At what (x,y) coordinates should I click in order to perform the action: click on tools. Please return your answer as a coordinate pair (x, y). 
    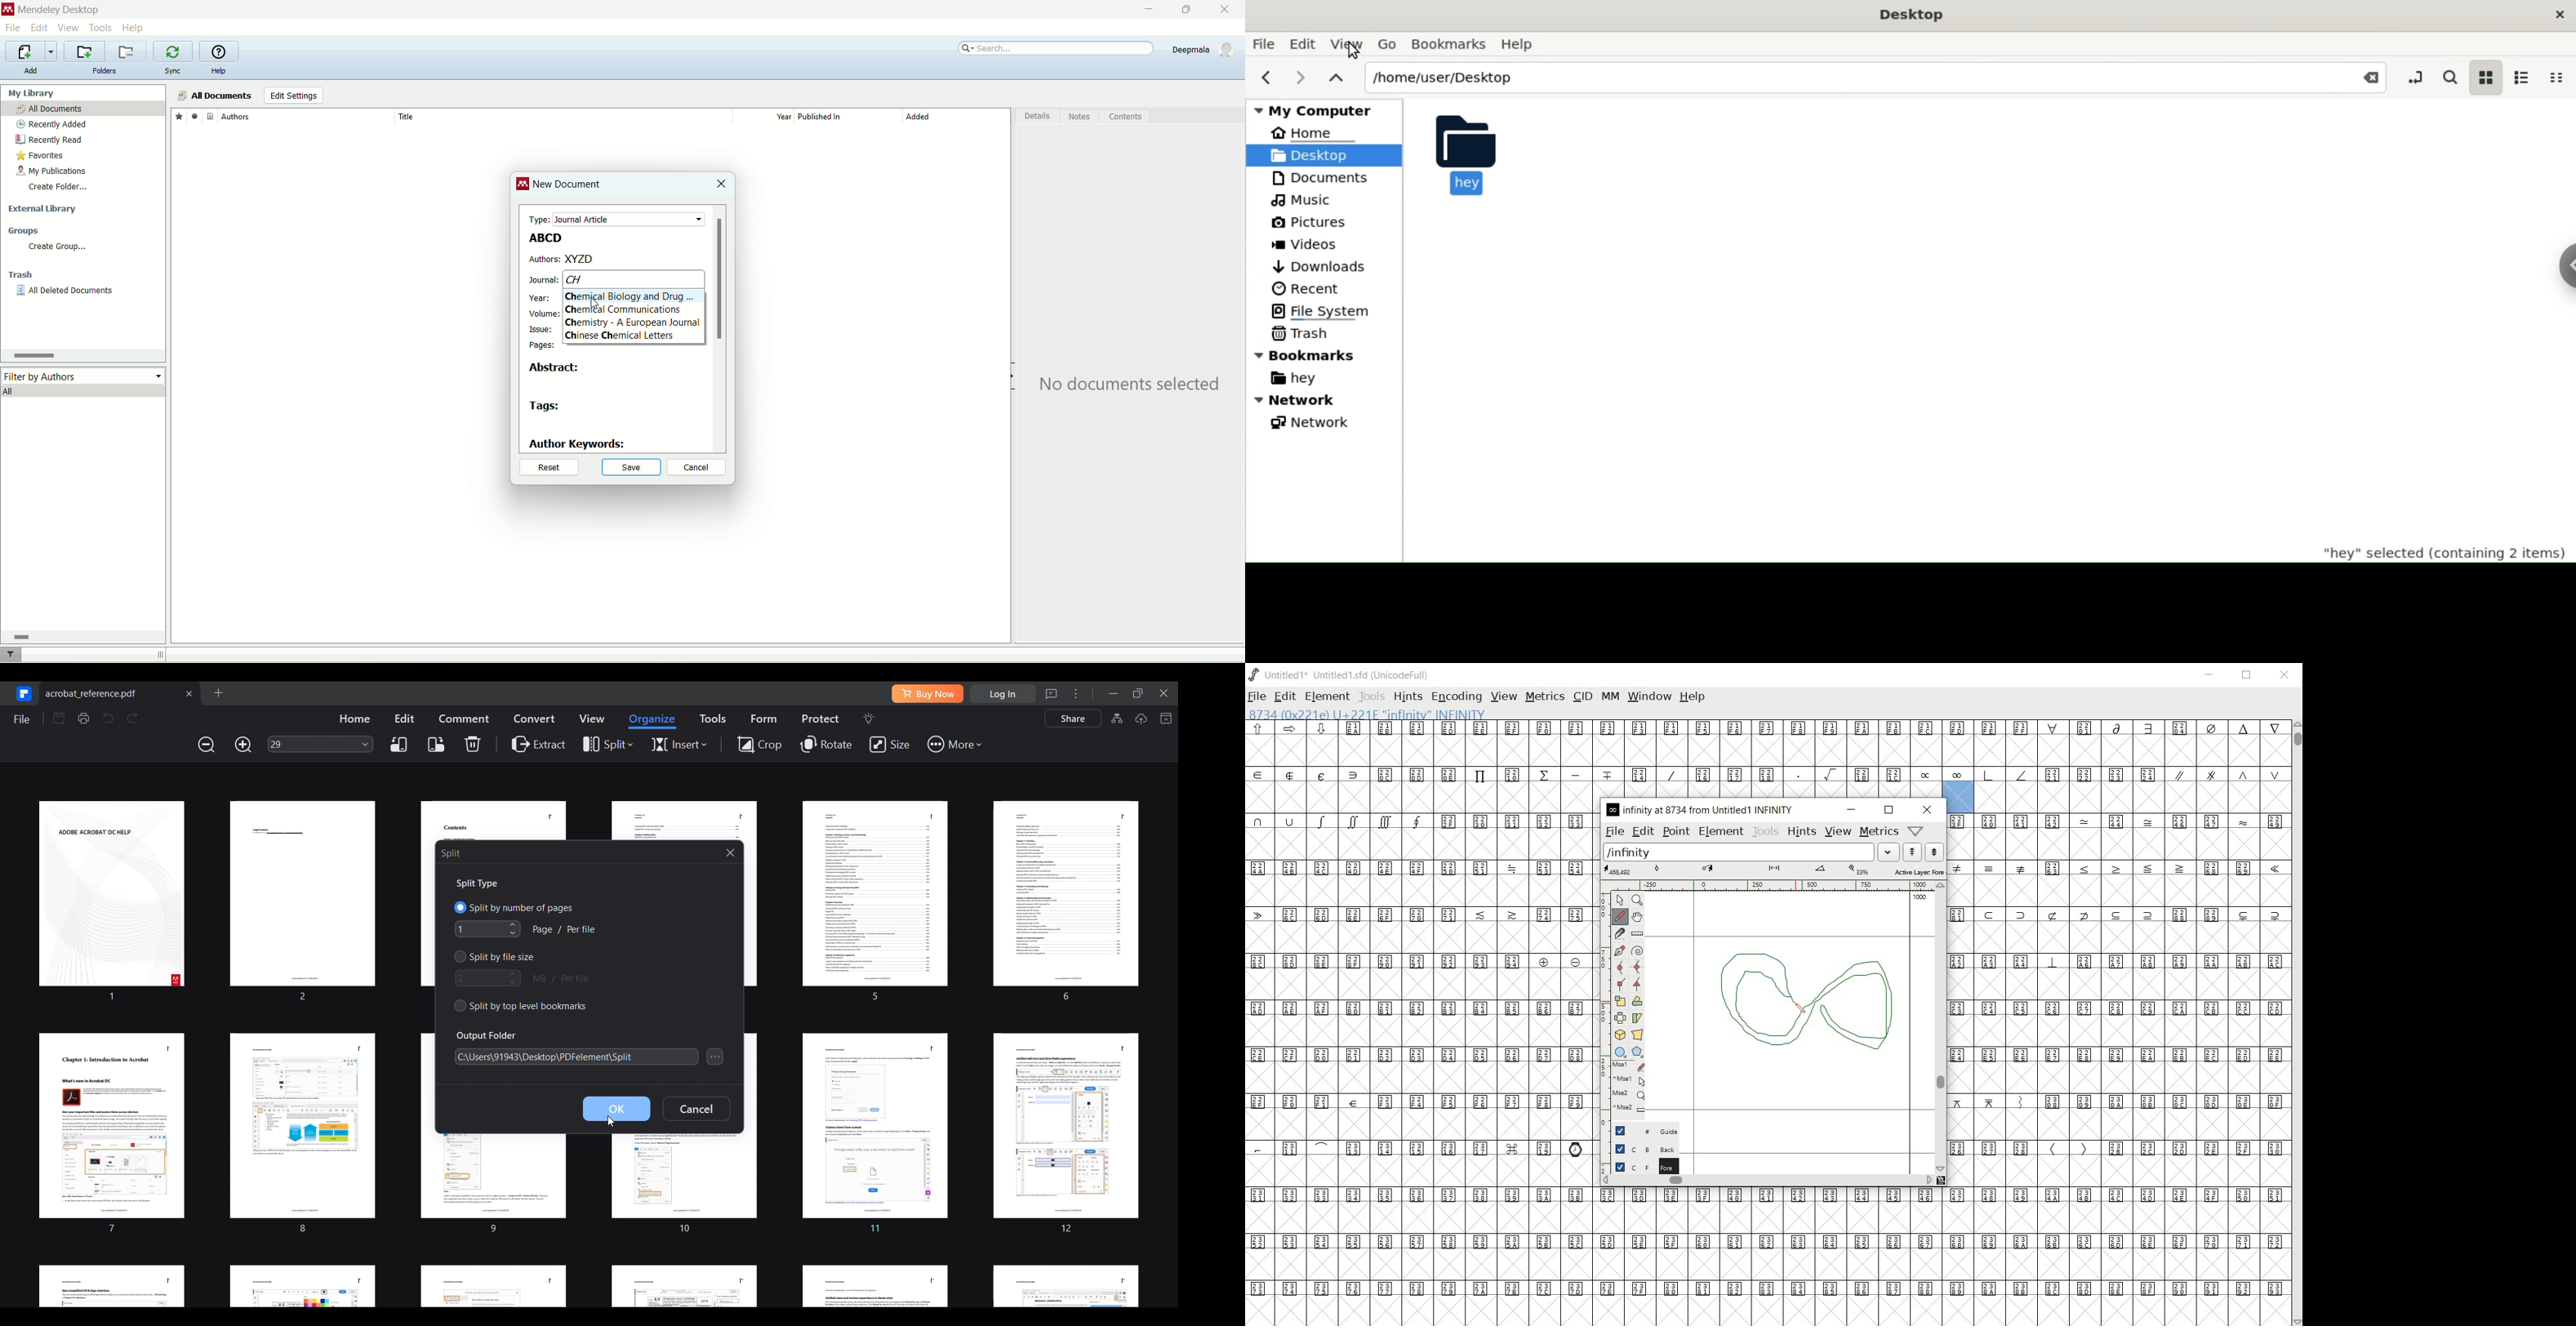
    Looking at the image, I should click on (101, 27).